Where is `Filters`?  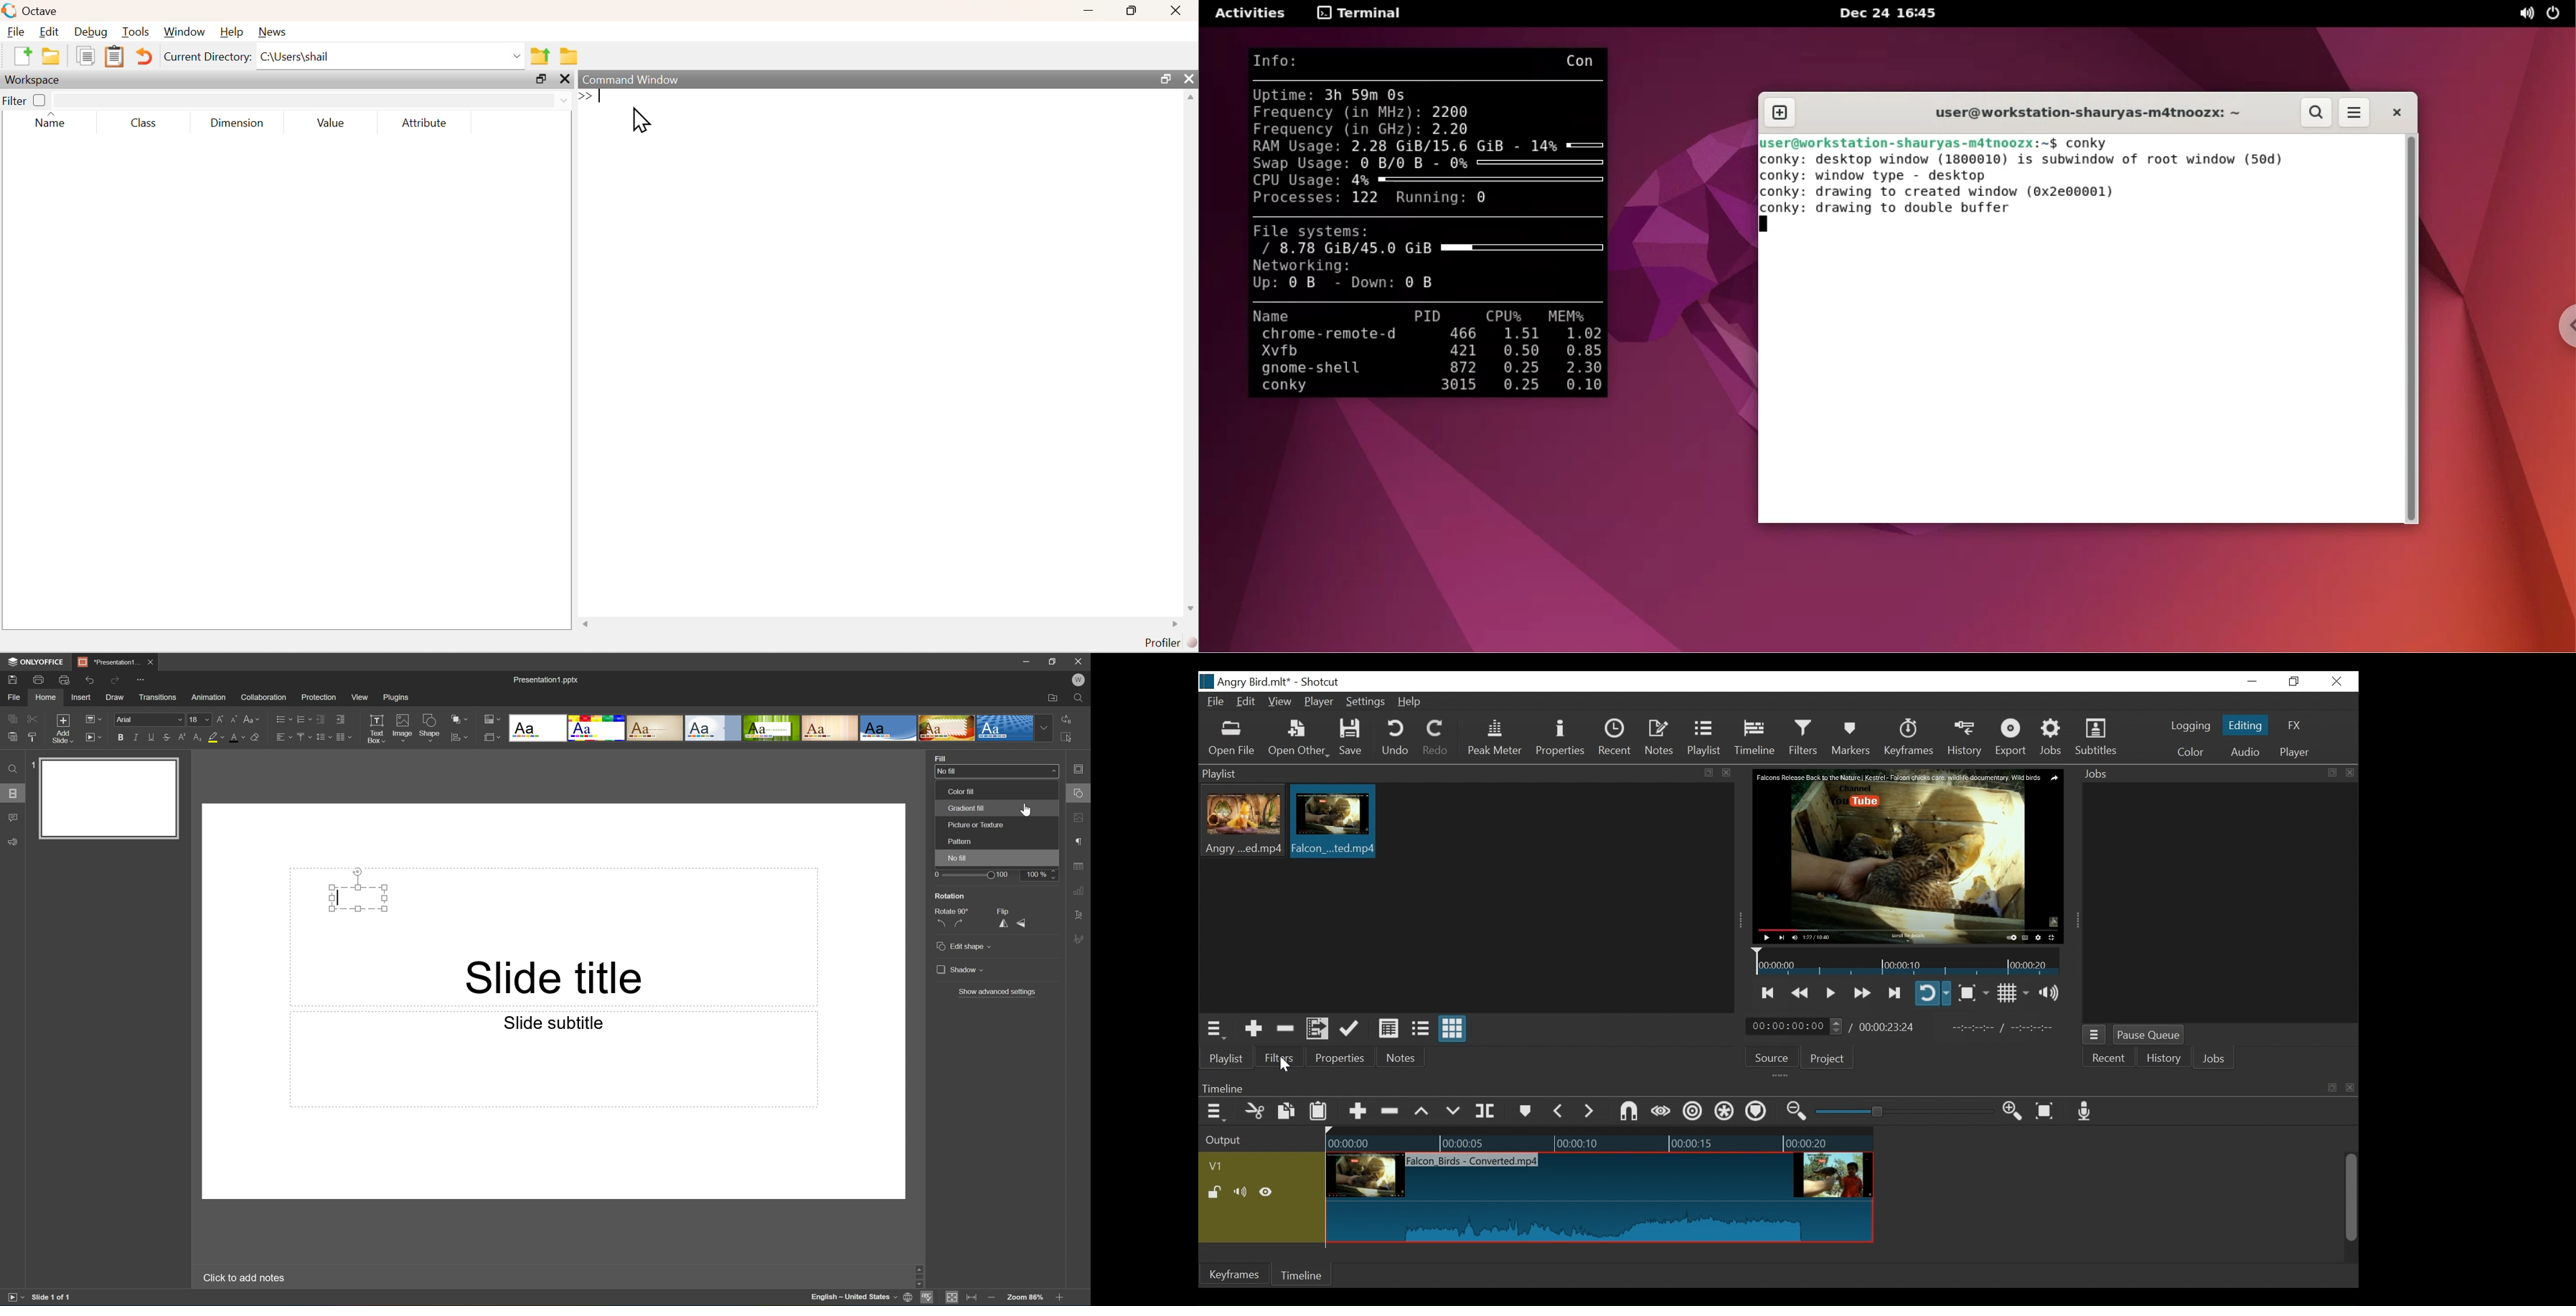
Filters is located at coordinates (1278, 1057).